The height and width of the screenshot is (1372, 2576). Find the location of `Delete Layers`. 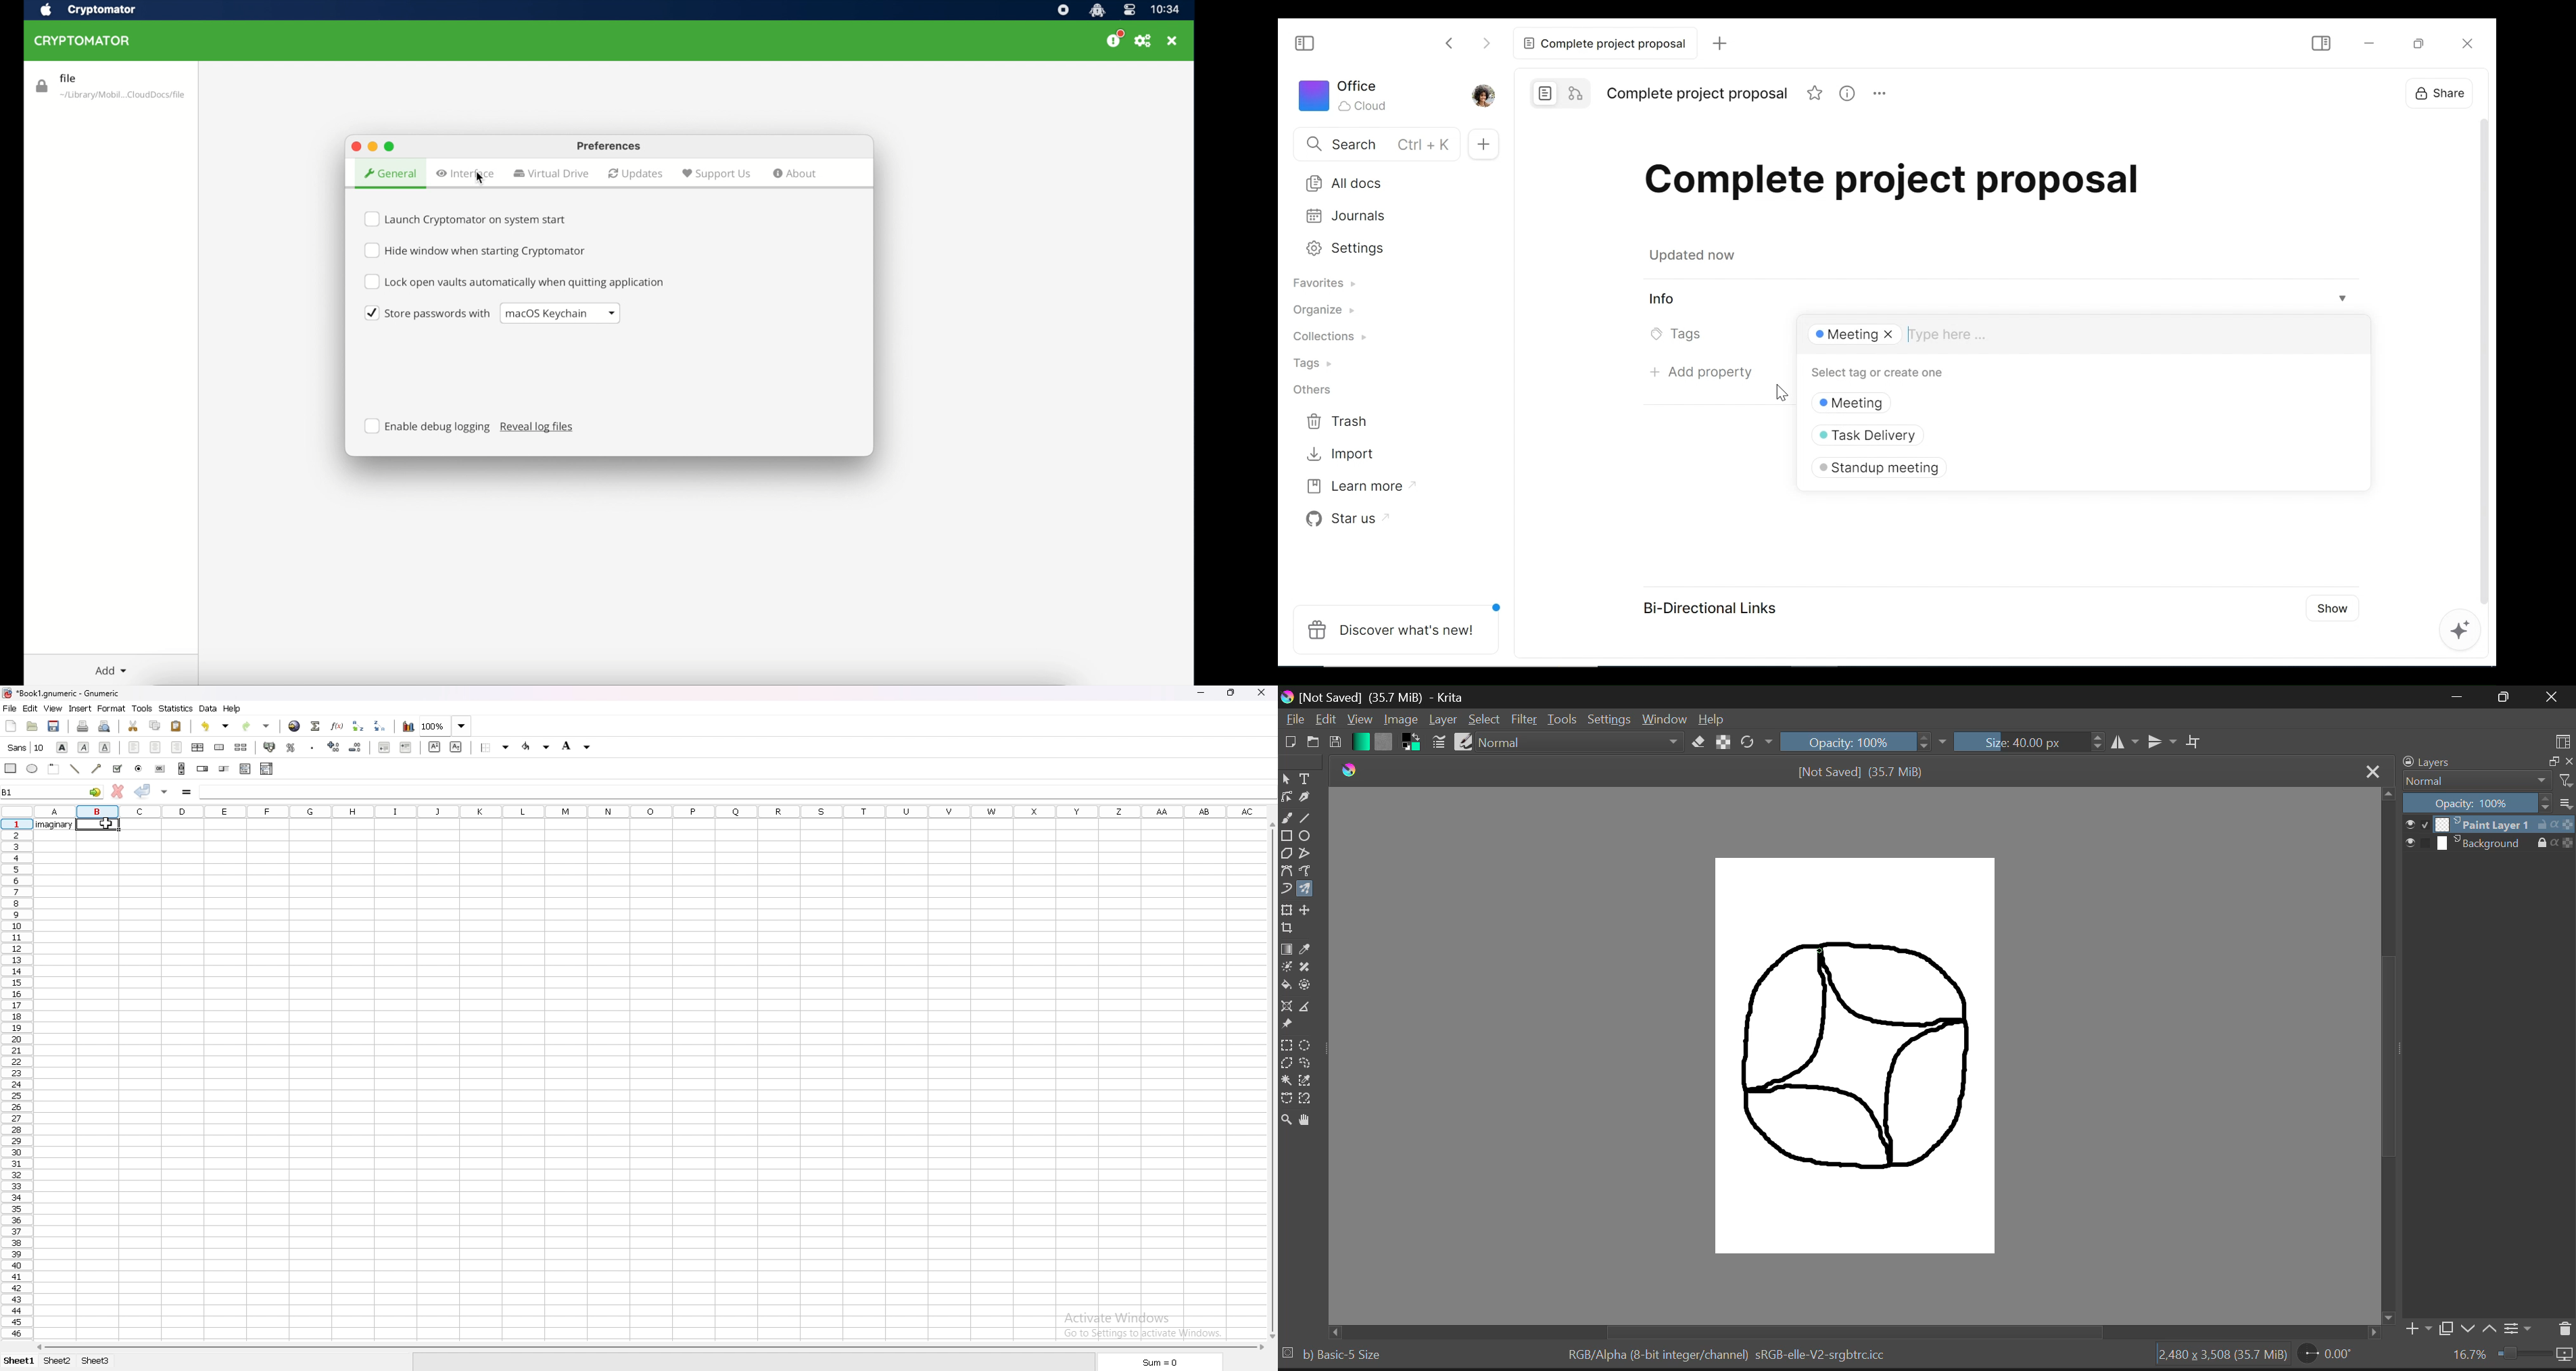

Delete Layers is located at coordinates (2563, 1327).